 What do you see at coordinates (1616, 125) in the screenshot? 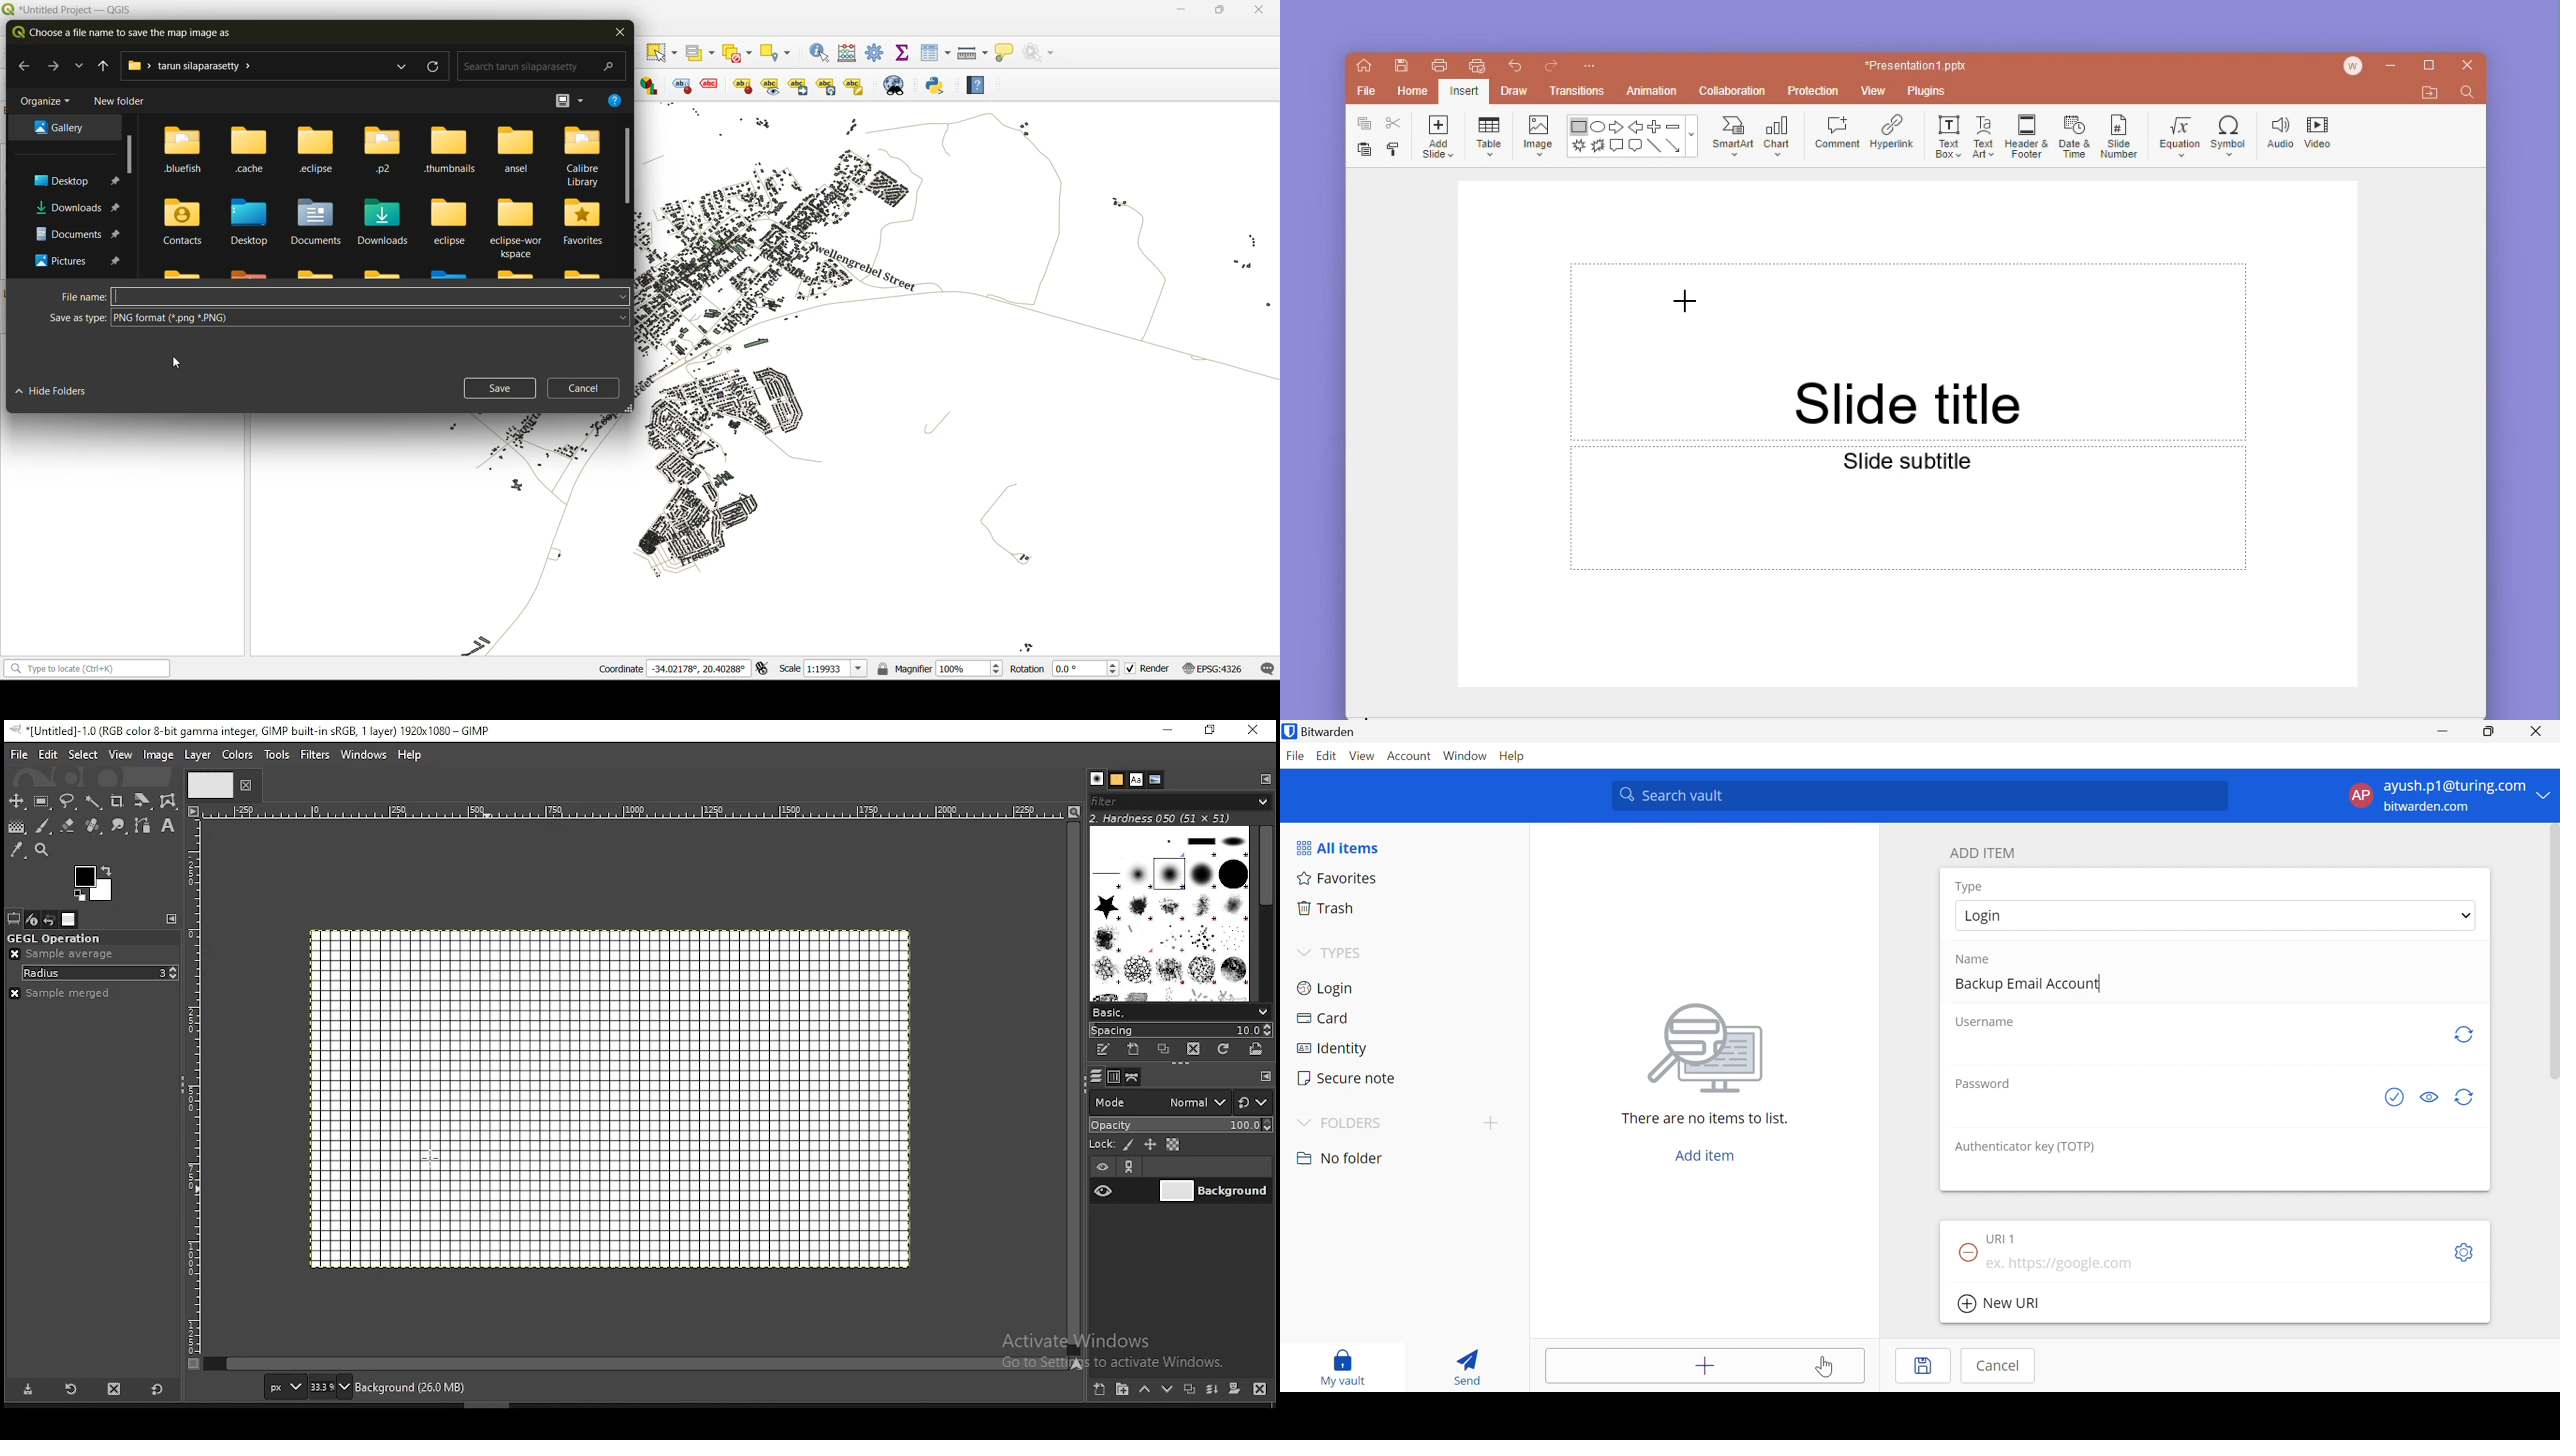
I see `forward arrow` at bounding box center [1616, 125].